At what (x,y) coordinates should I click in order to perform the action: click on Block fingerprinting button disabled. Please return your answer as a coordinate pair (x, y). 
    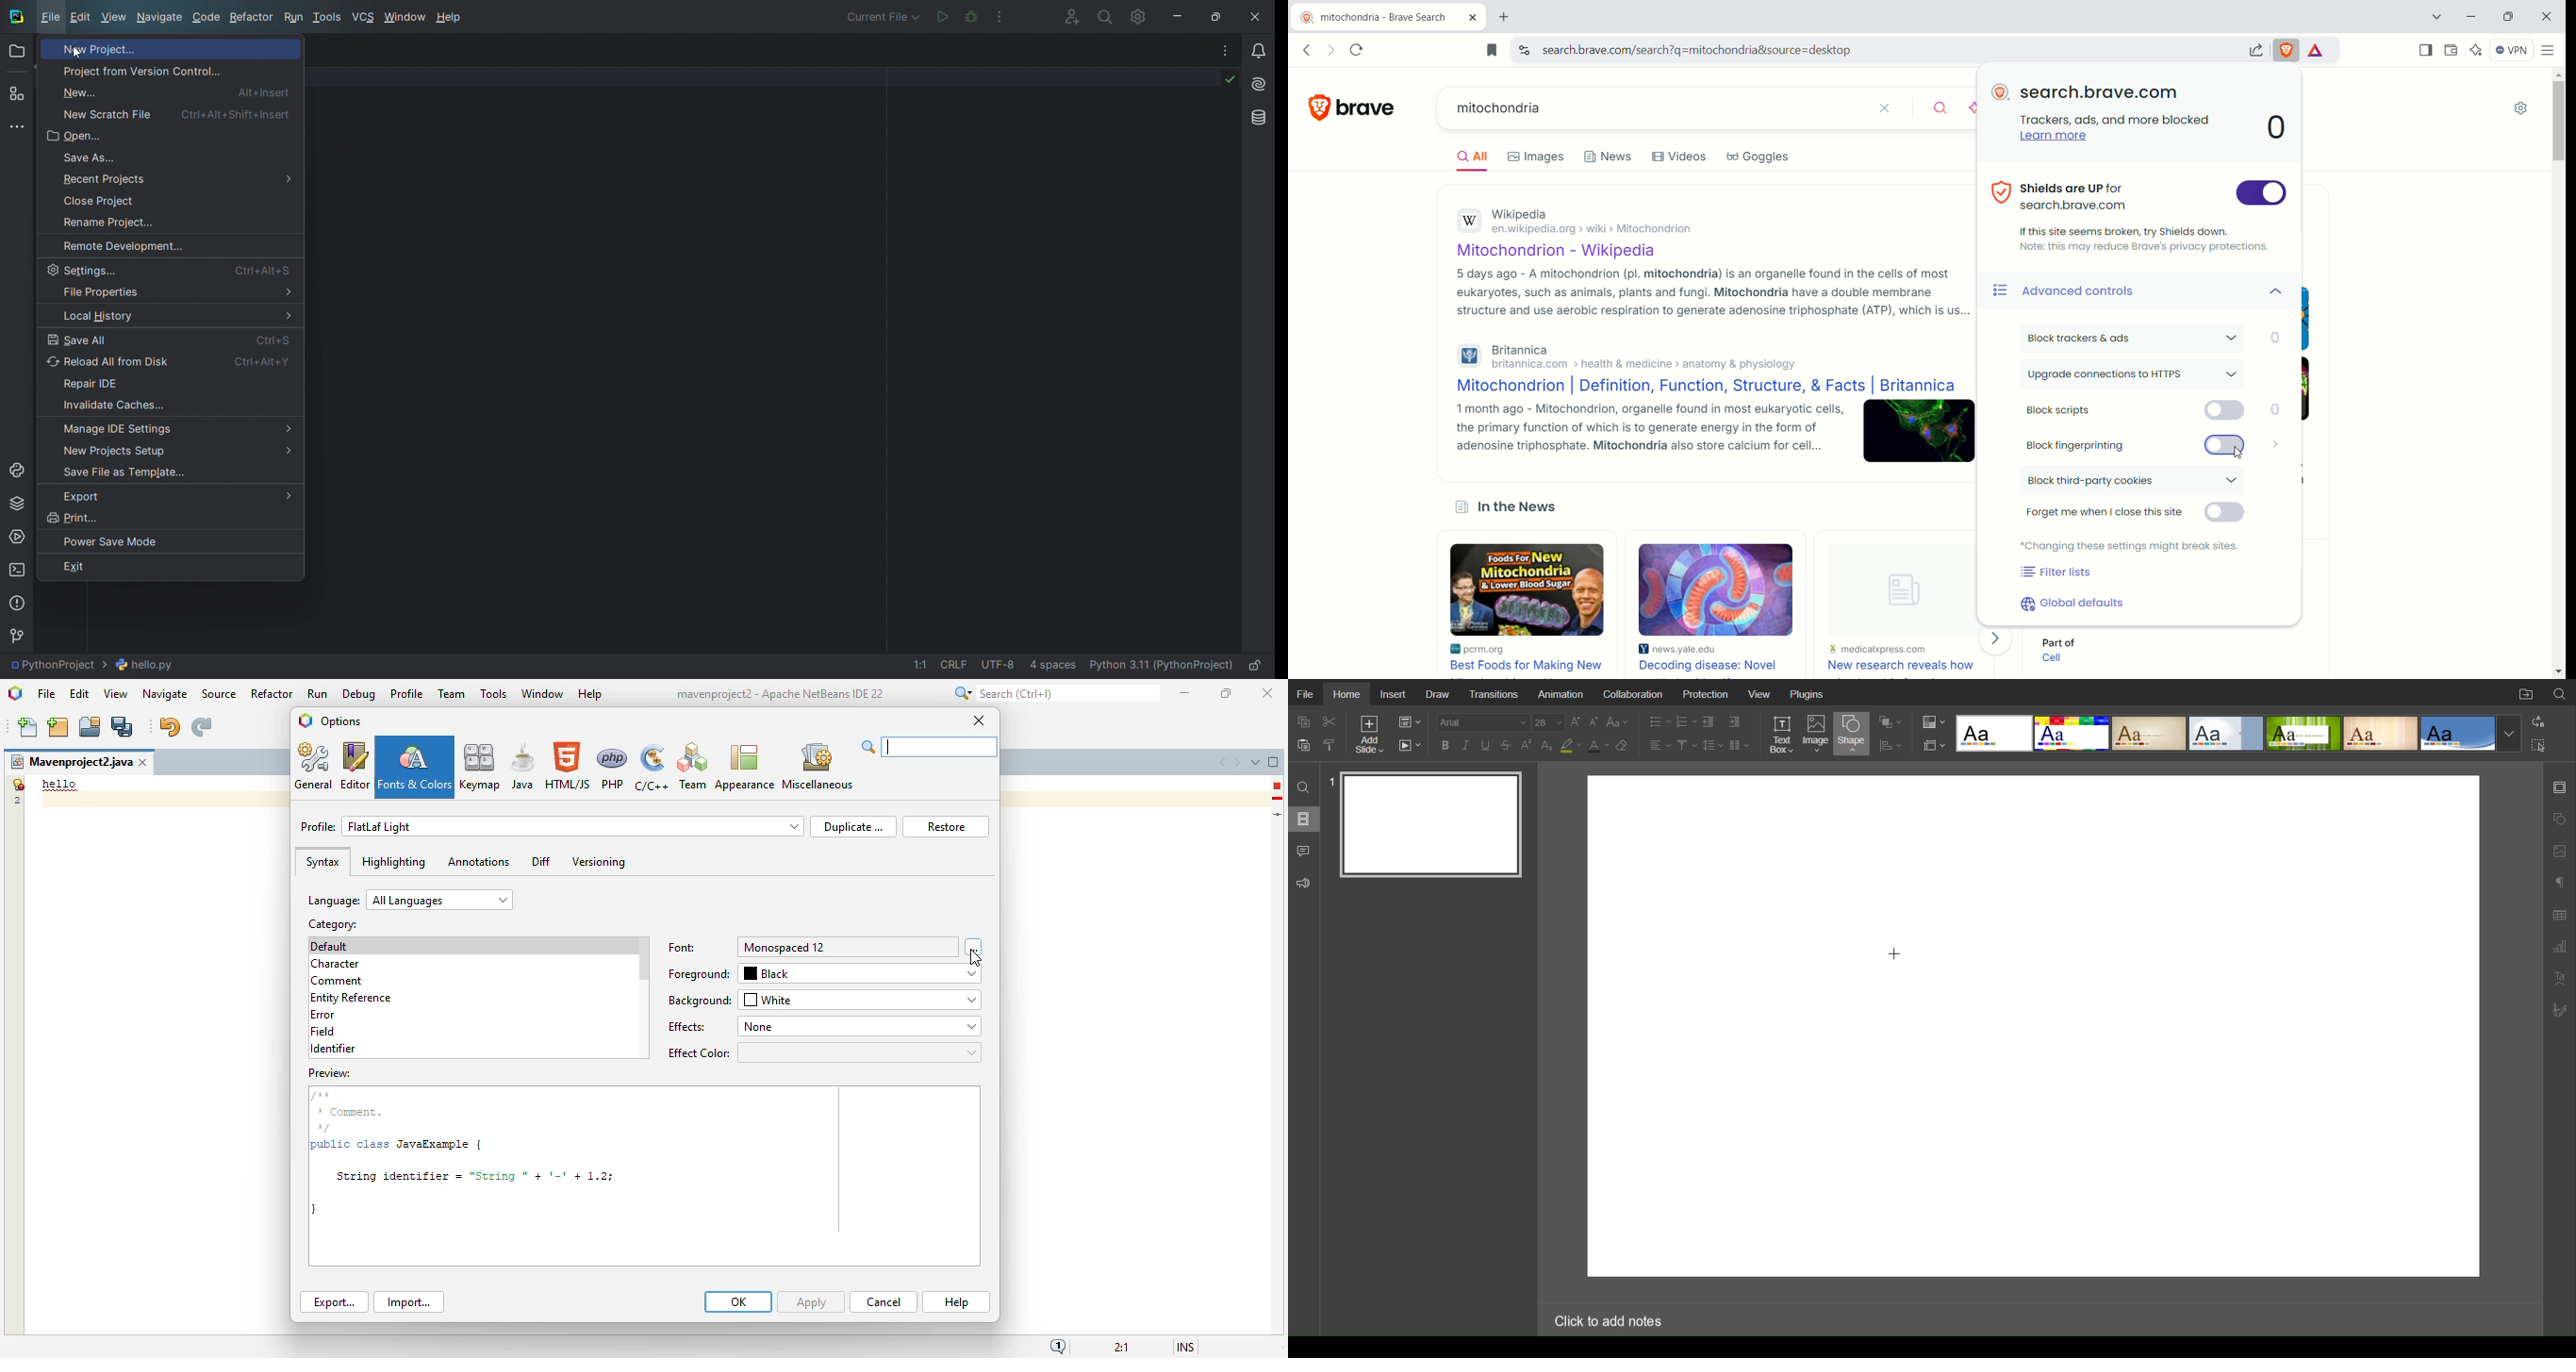
    Looking at the image, I should click on (2135, 444).